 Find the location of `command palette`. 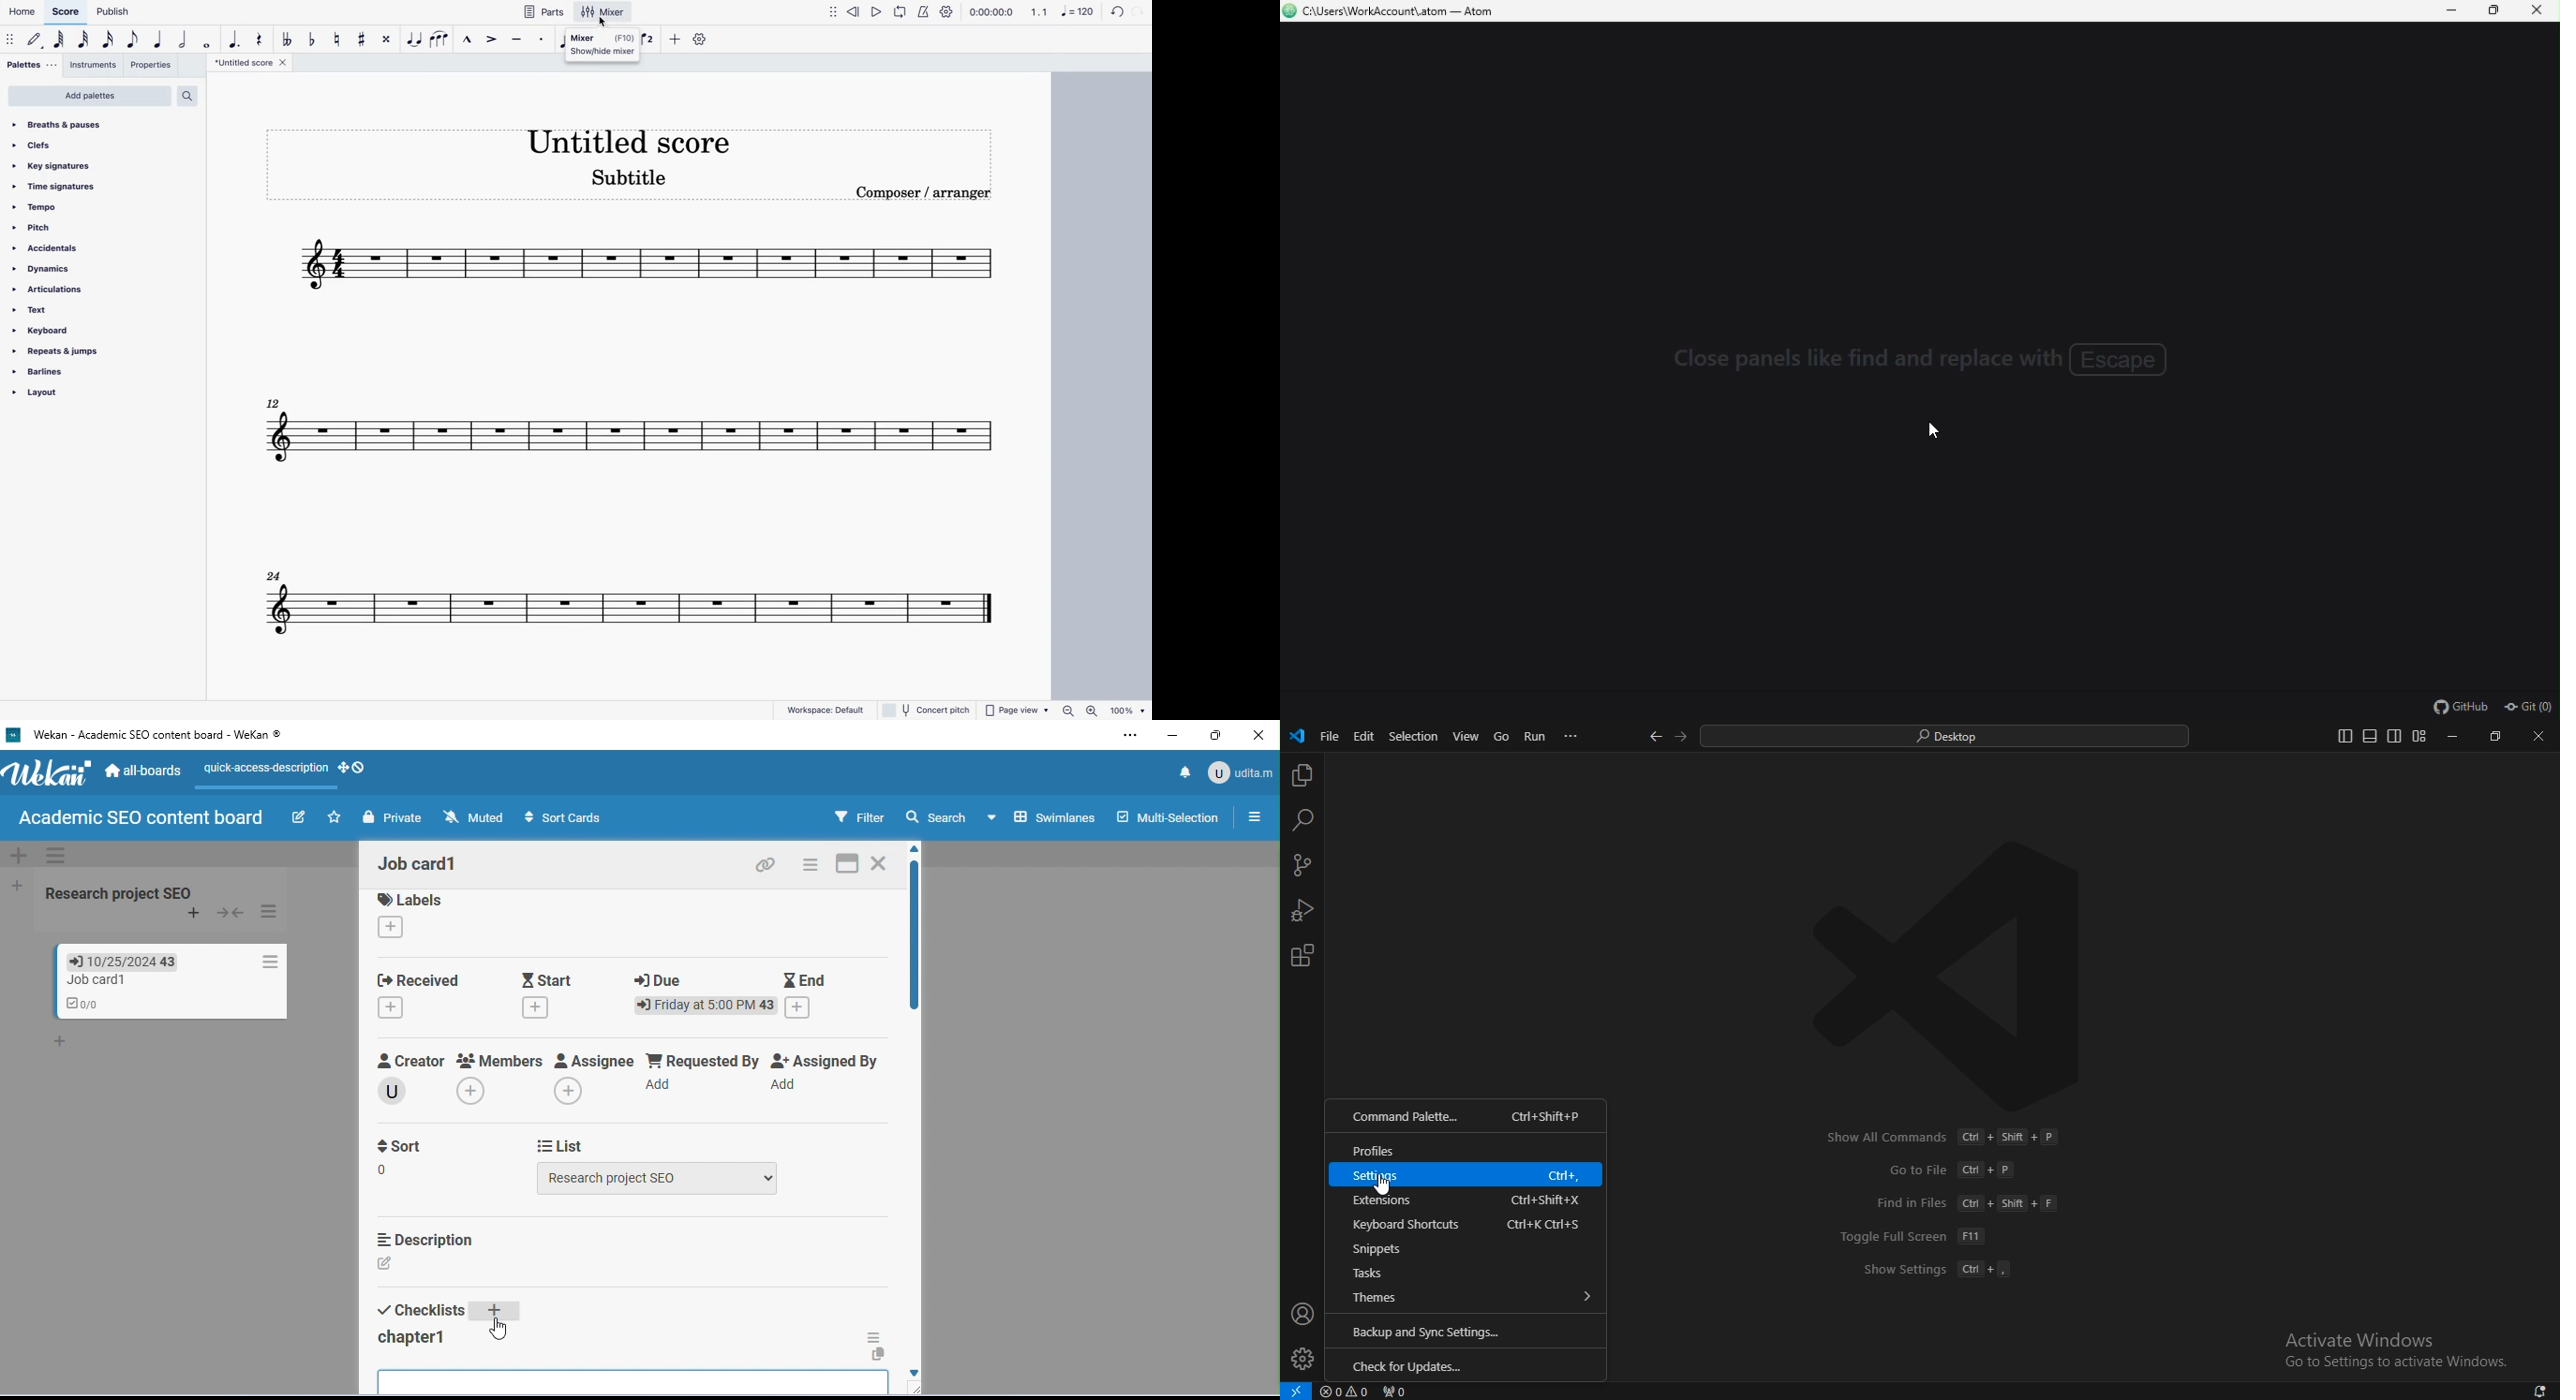

command palette is located at coordinates (1468, 1117).